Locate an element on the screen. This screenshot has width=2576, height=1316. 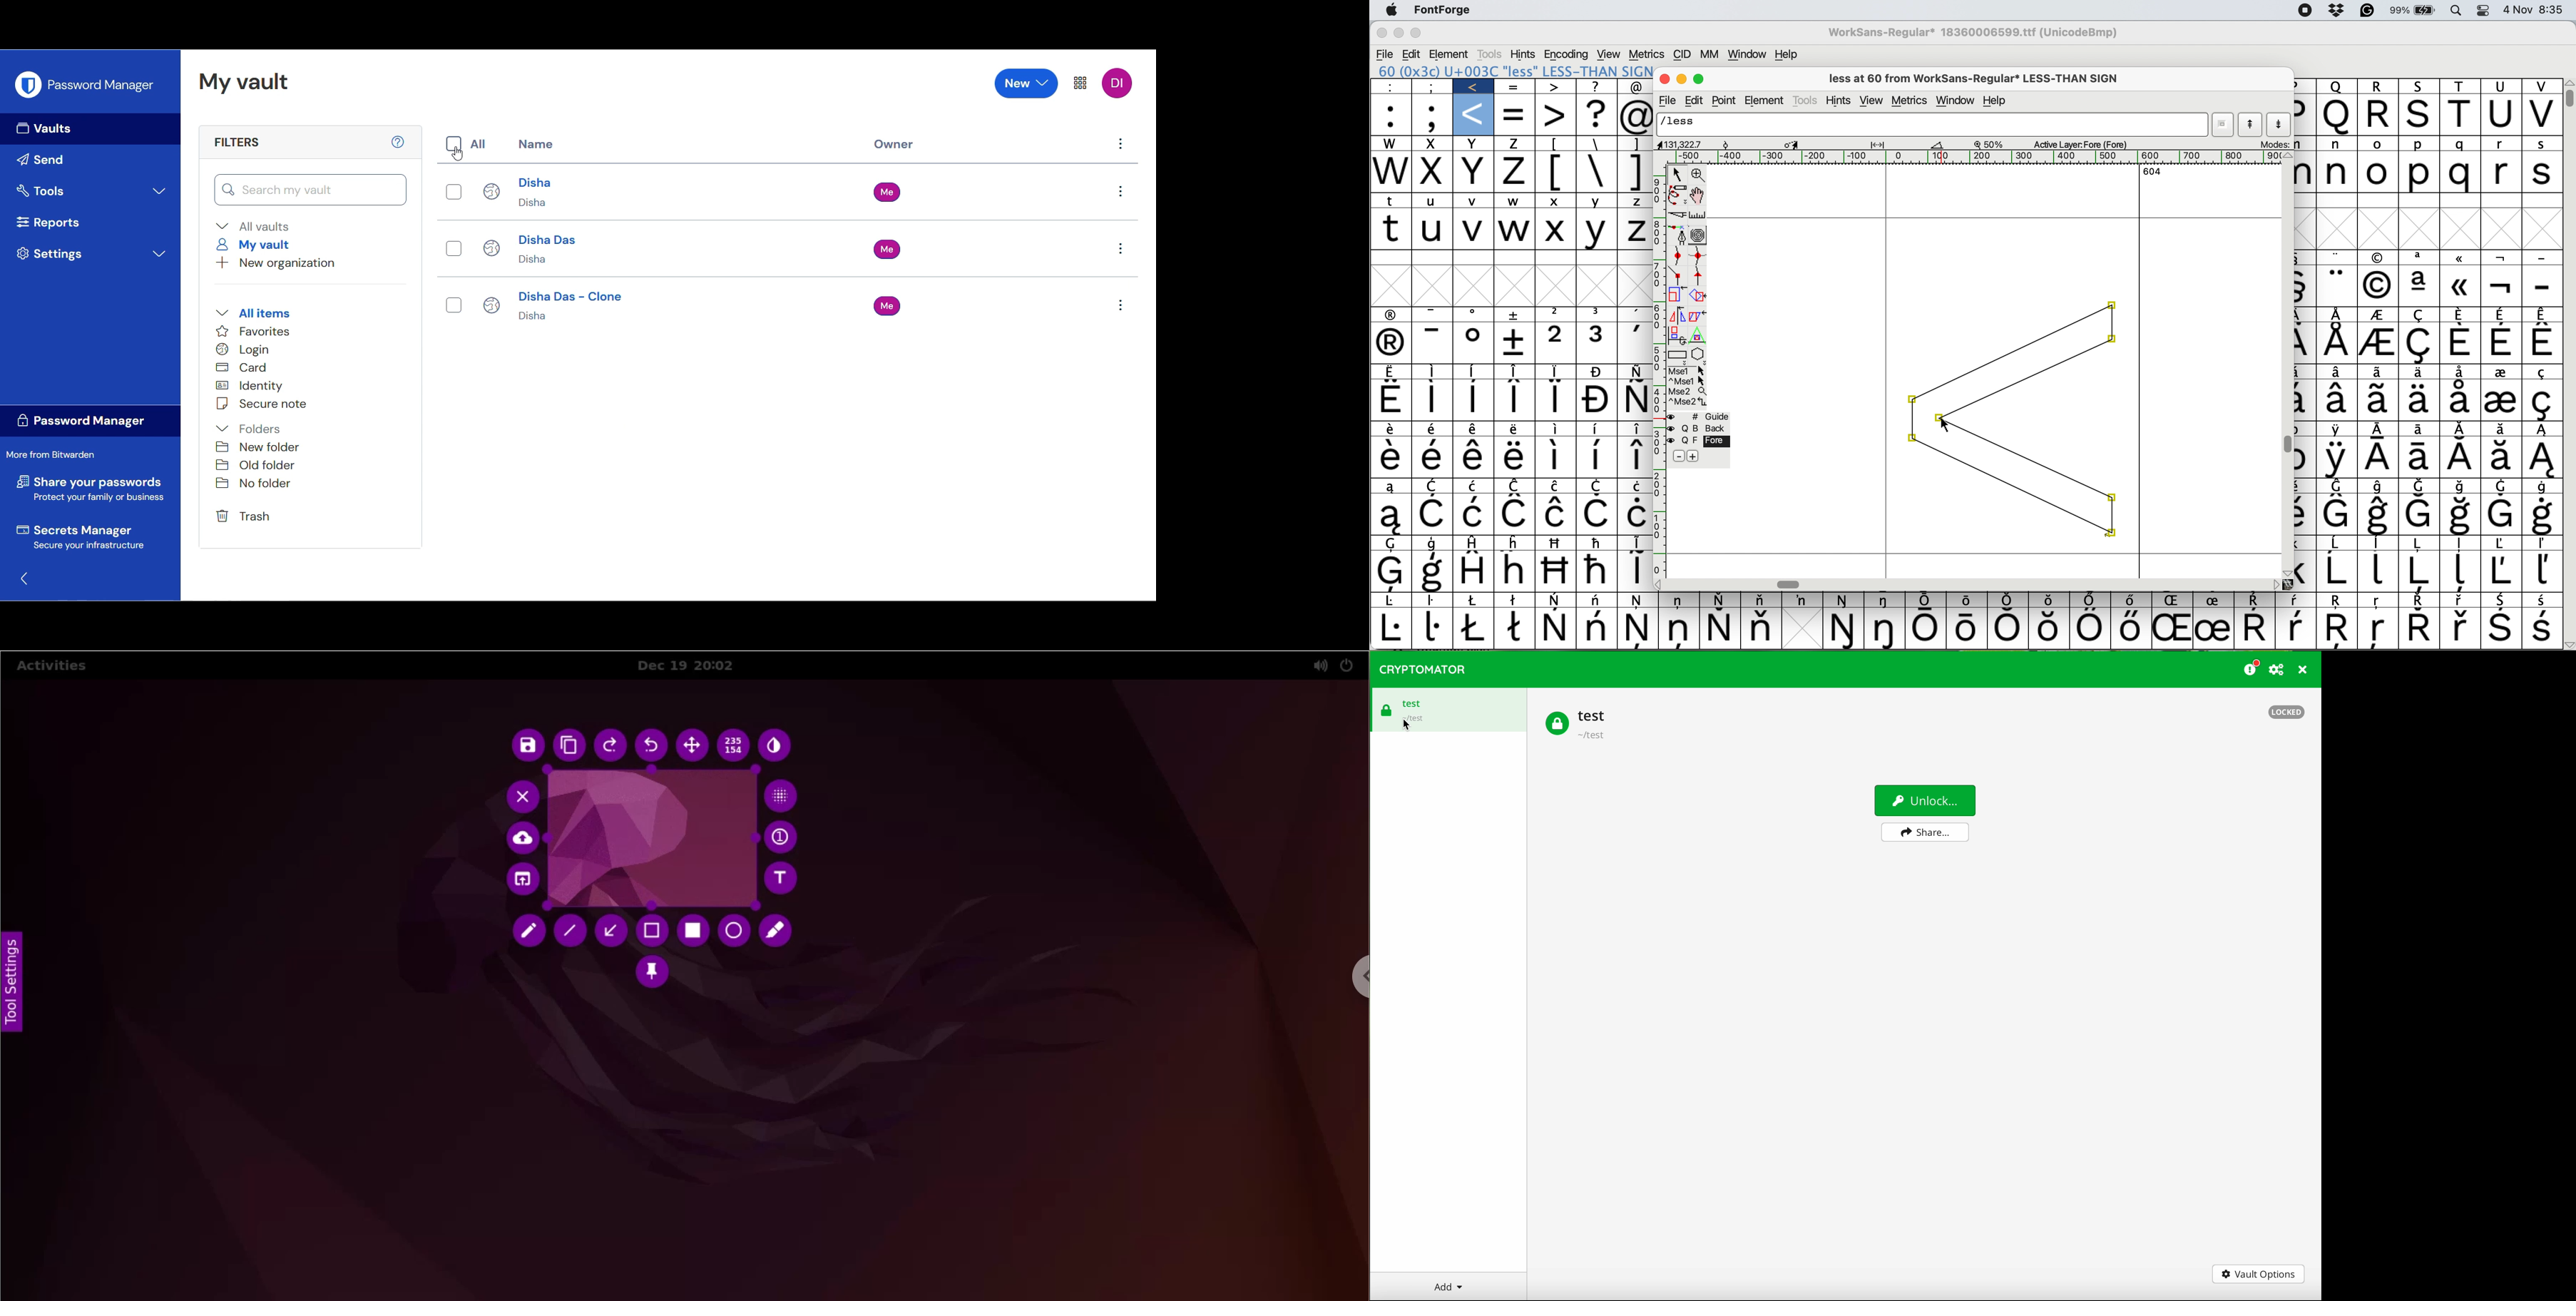
cut splines in two is located at coordinates (1677, 216).